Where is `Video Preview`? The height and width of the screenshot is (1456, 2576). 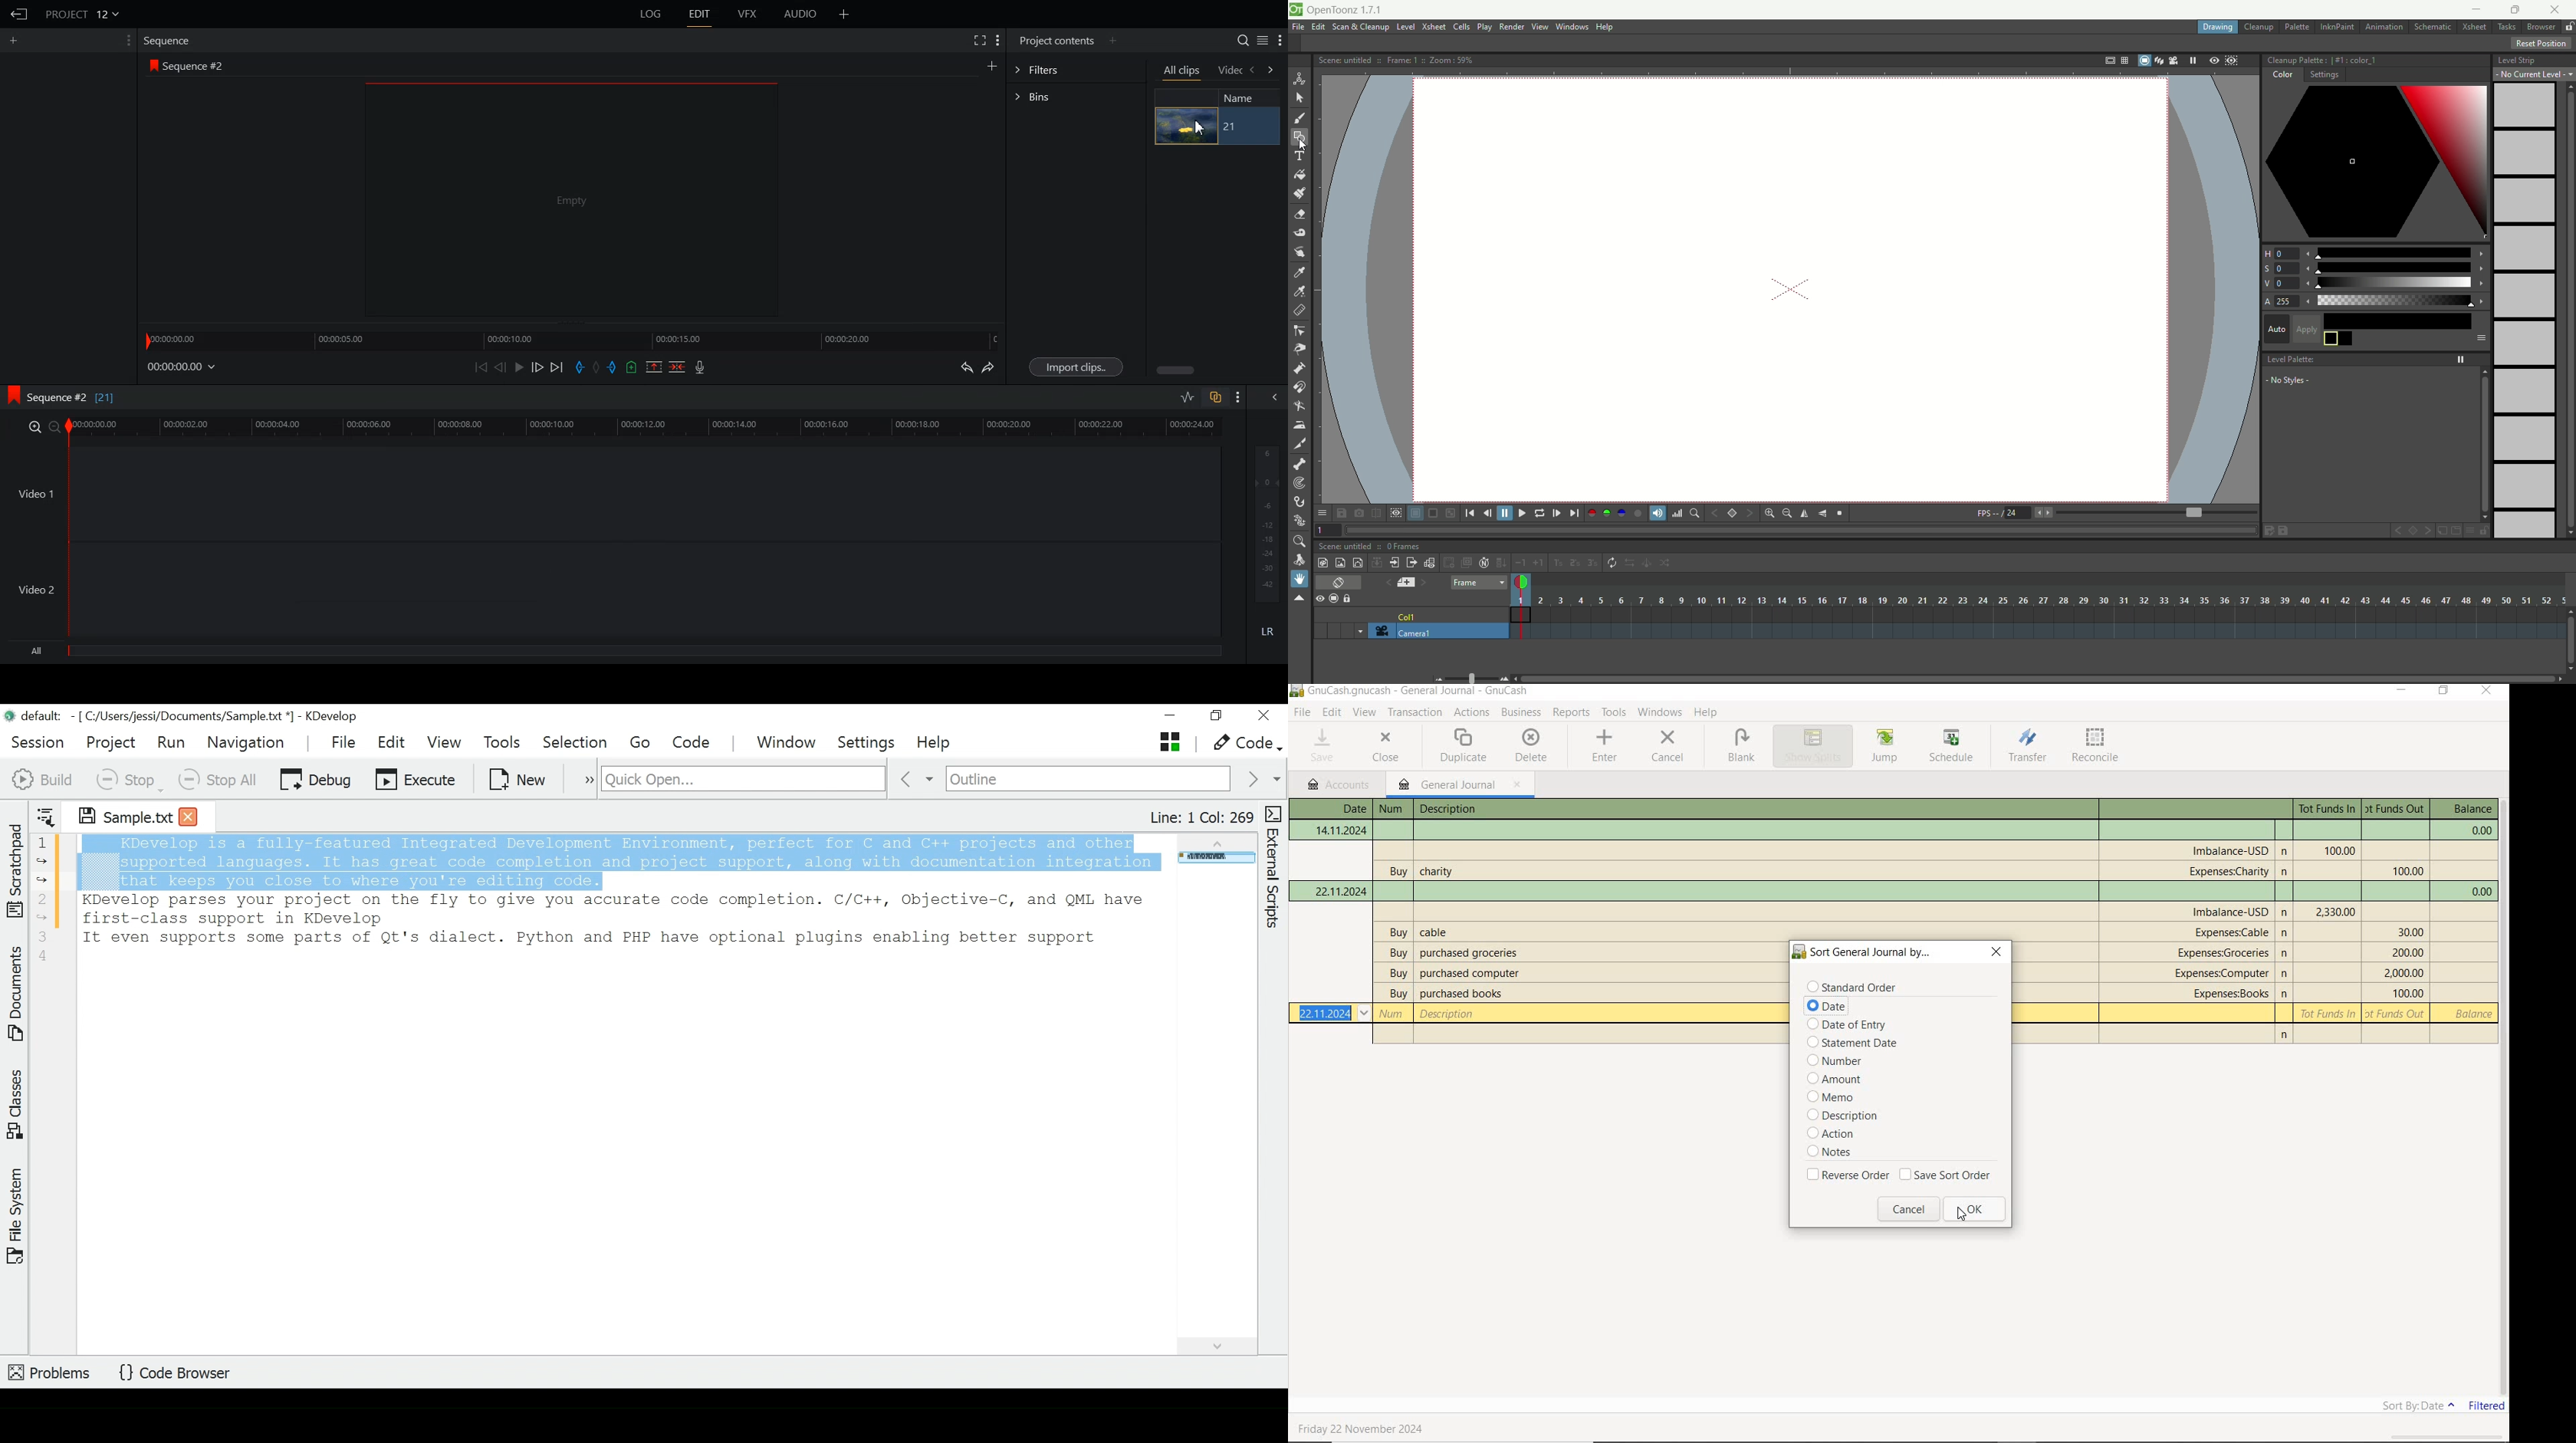 Video Preview is located at coordinates (580, 203).